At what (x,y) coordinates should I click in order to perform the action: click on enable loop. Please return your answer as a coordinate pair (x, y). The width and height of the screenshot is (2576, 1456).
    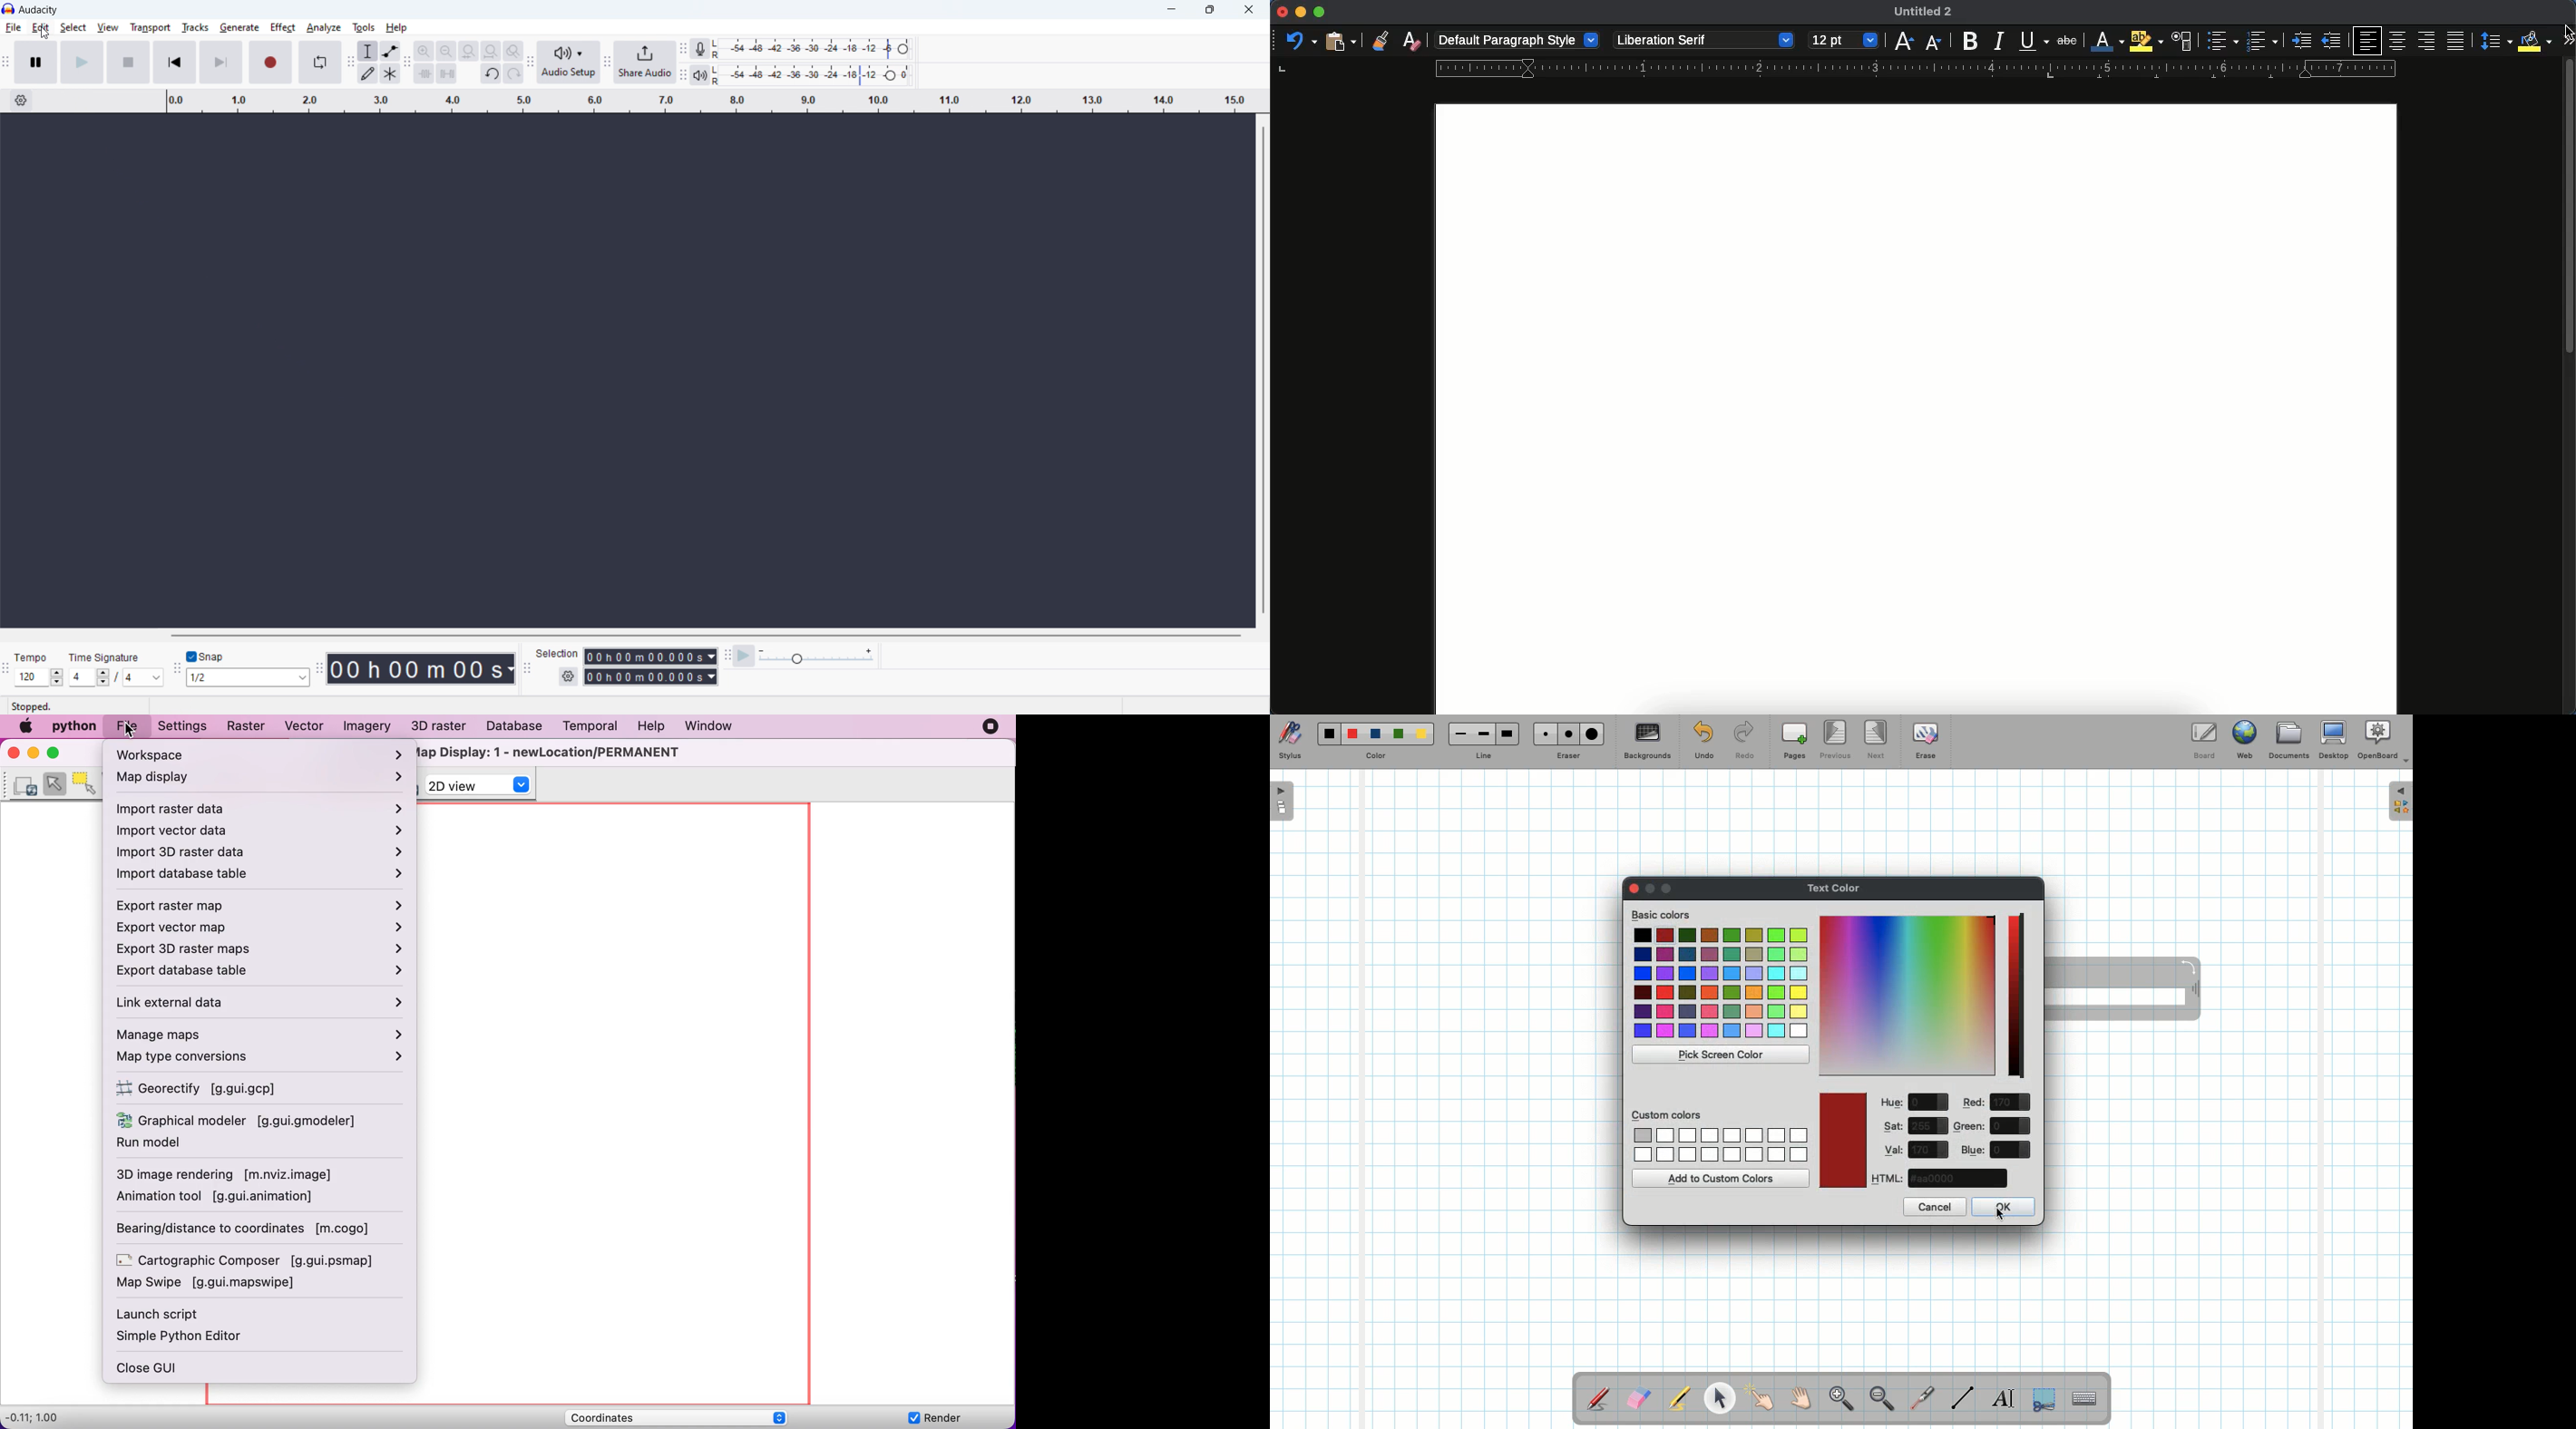
    Looking at the image, I should click on (320, 62).